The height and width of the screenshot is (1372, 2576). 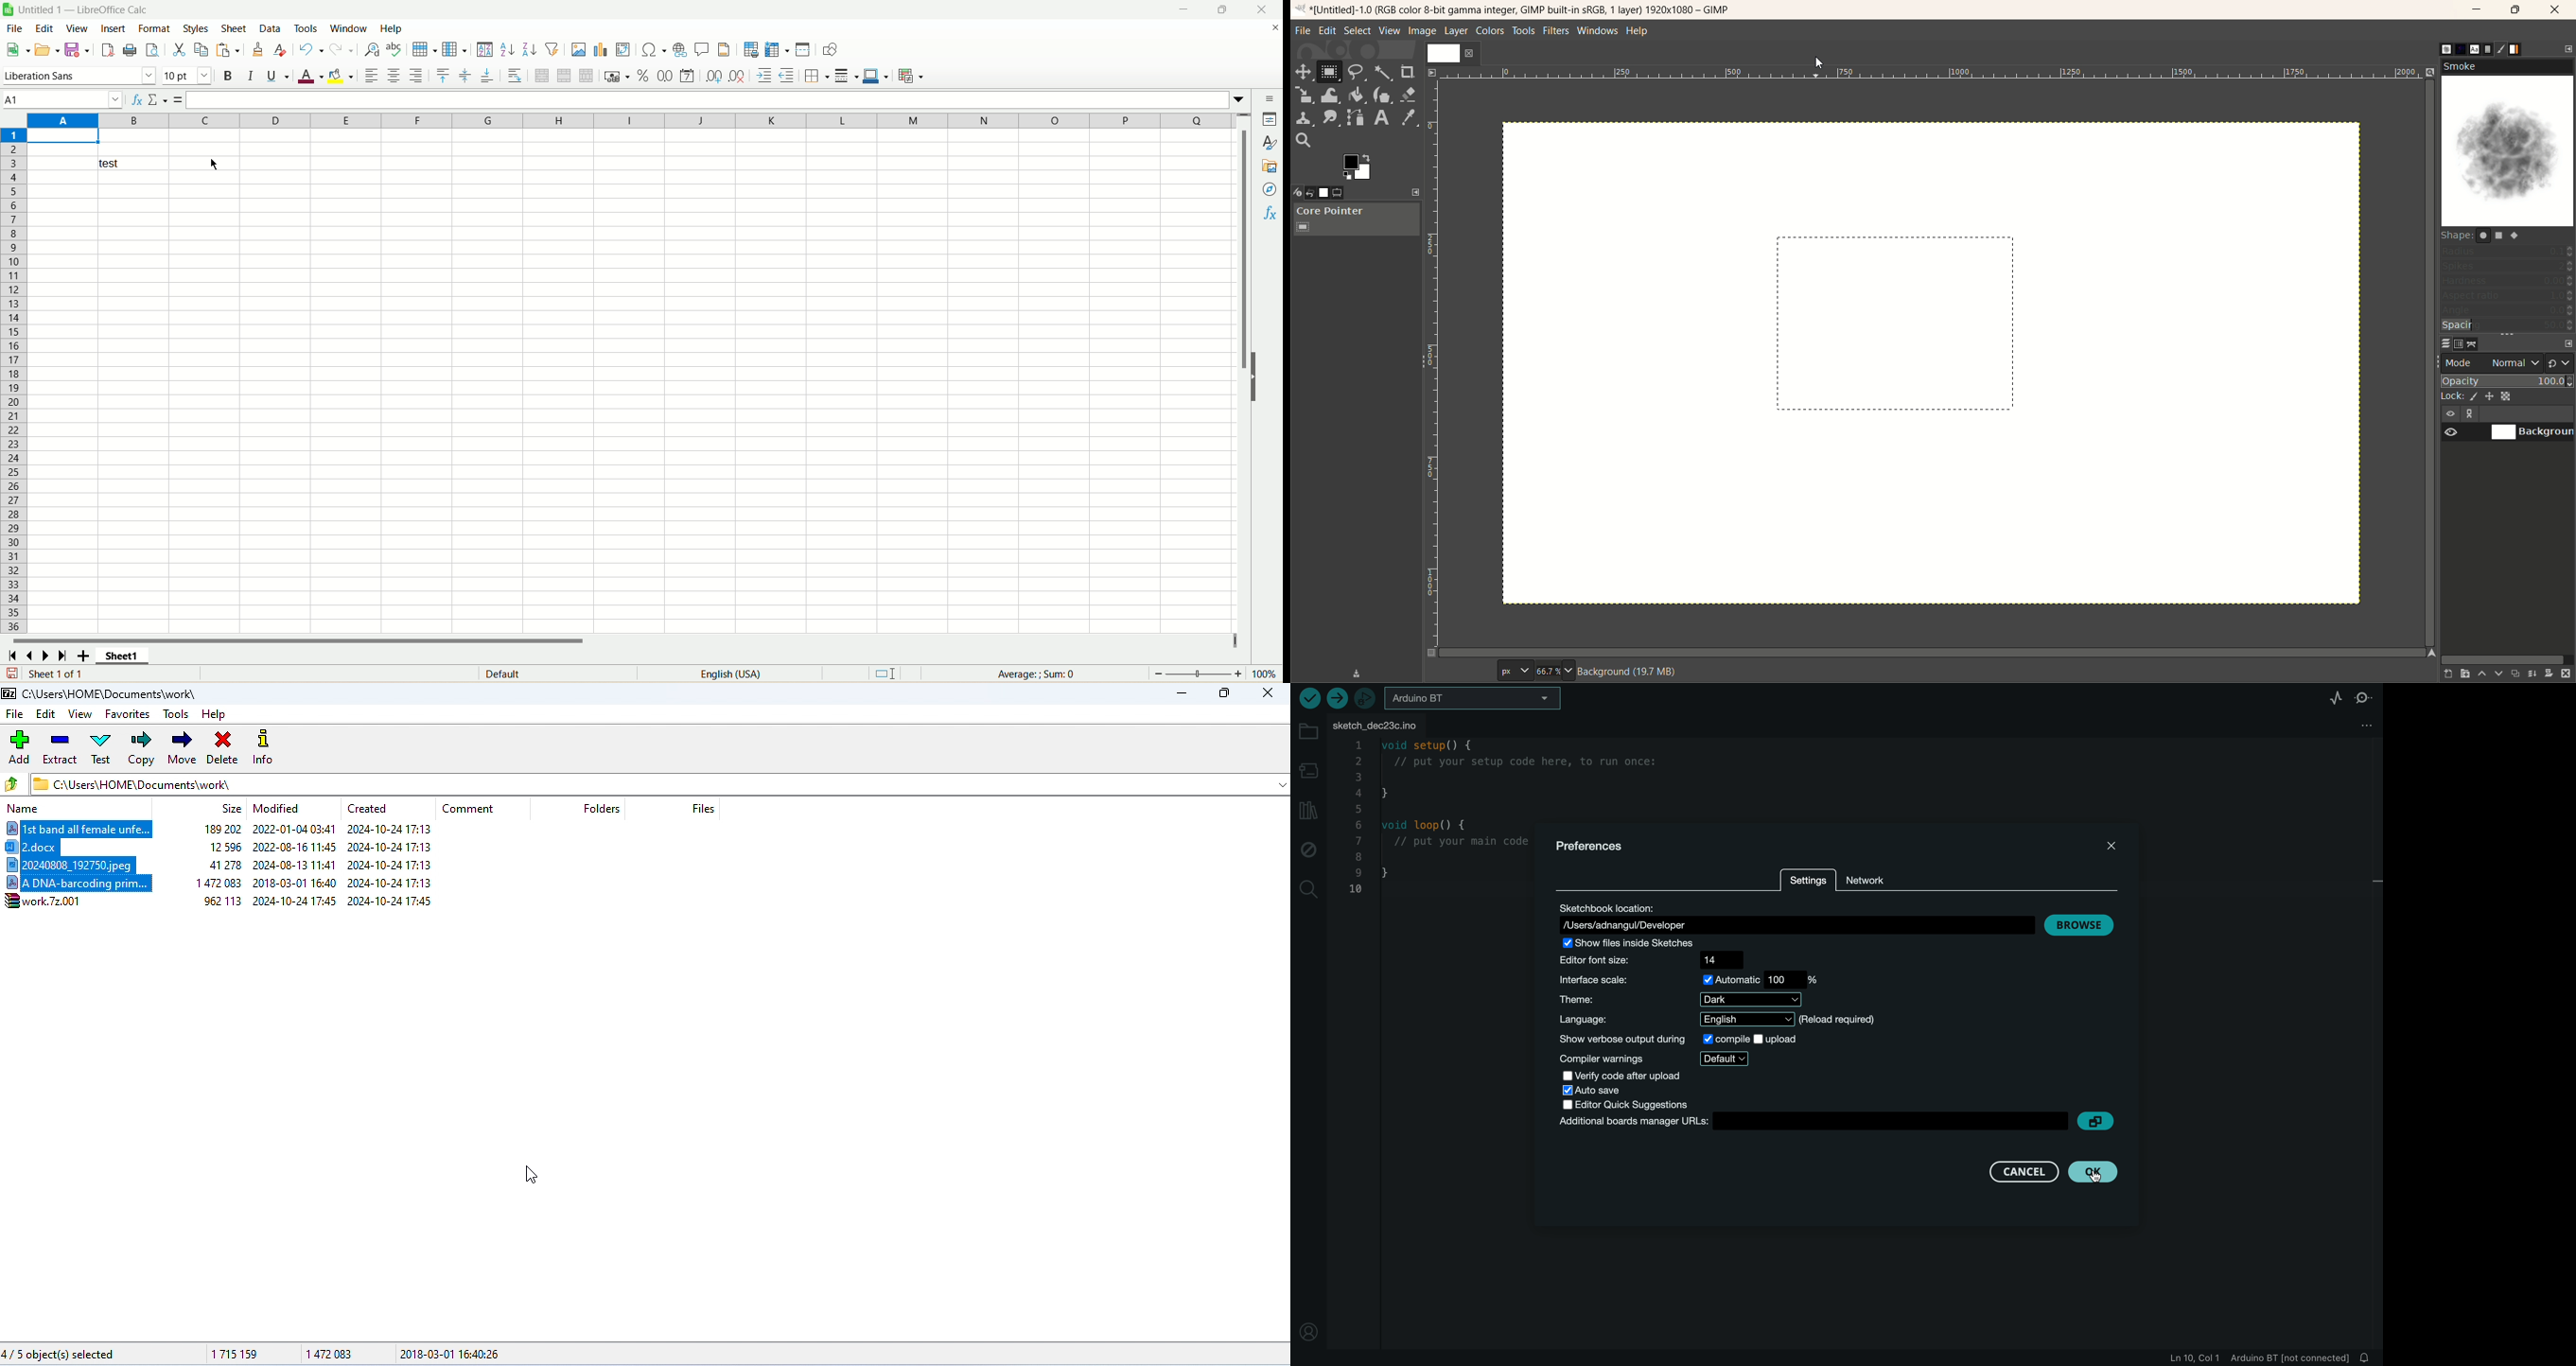 I want to click on scale tool, so click(x=1304, y=96).